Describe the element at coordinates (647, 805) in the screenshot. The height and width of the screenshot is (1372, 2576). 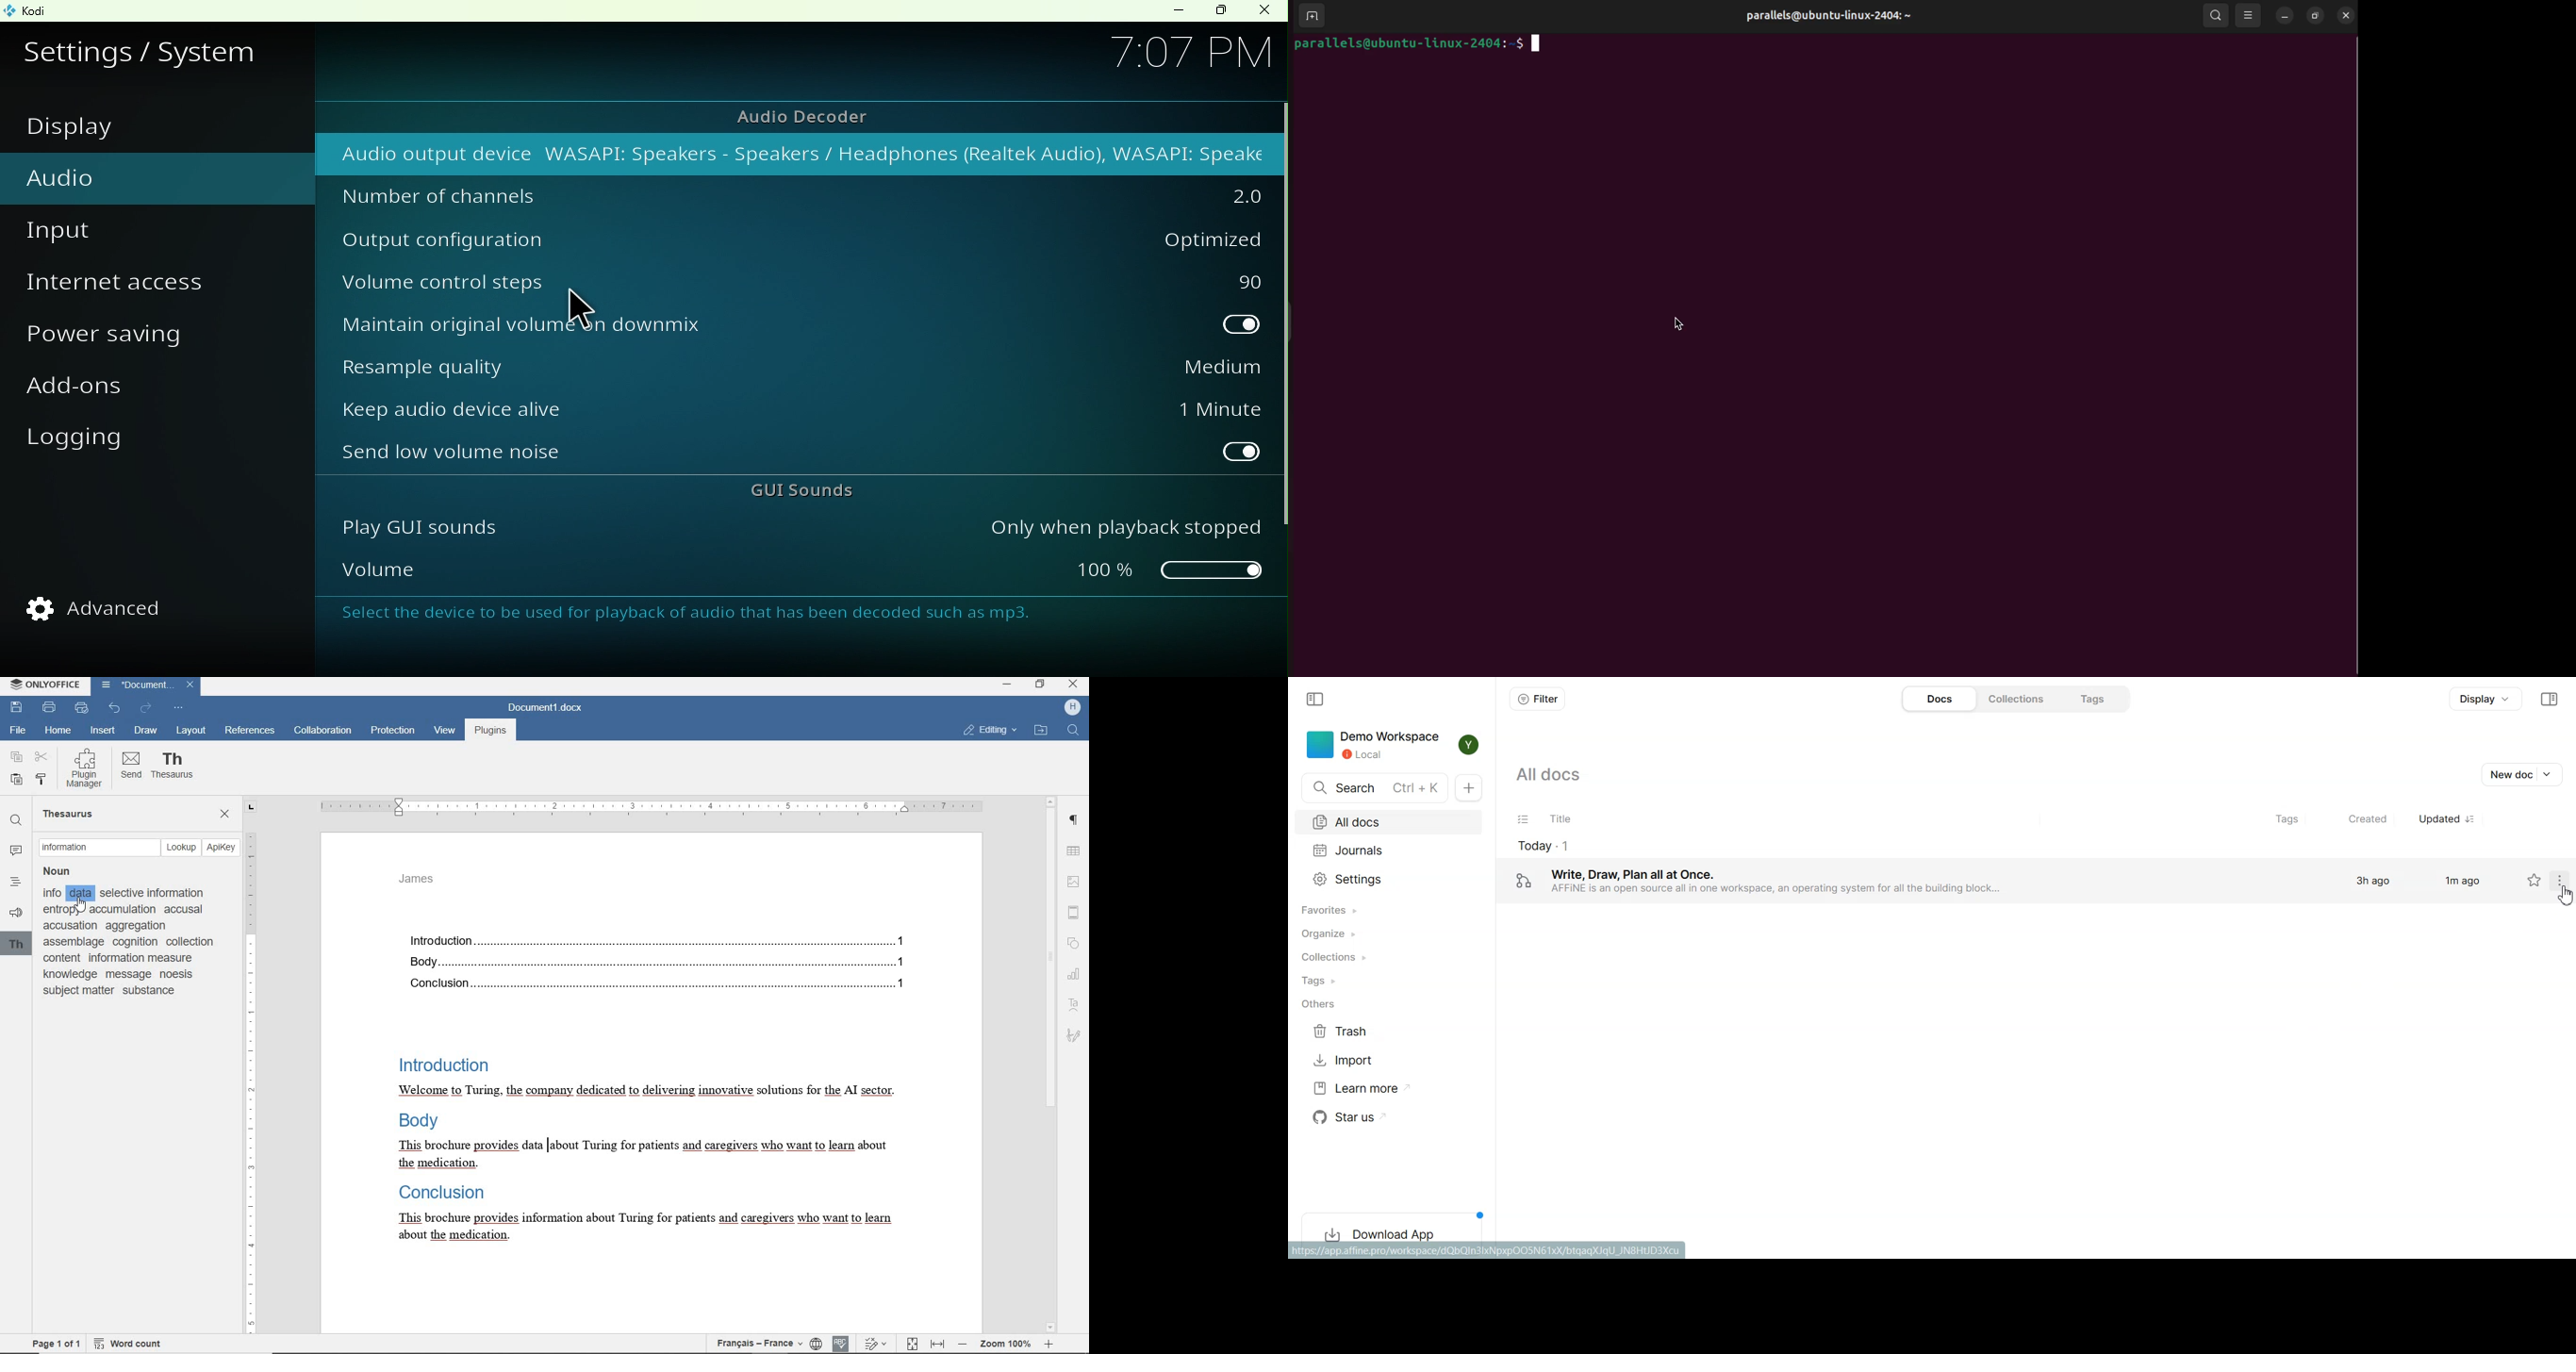
I see `RULER` at that location.